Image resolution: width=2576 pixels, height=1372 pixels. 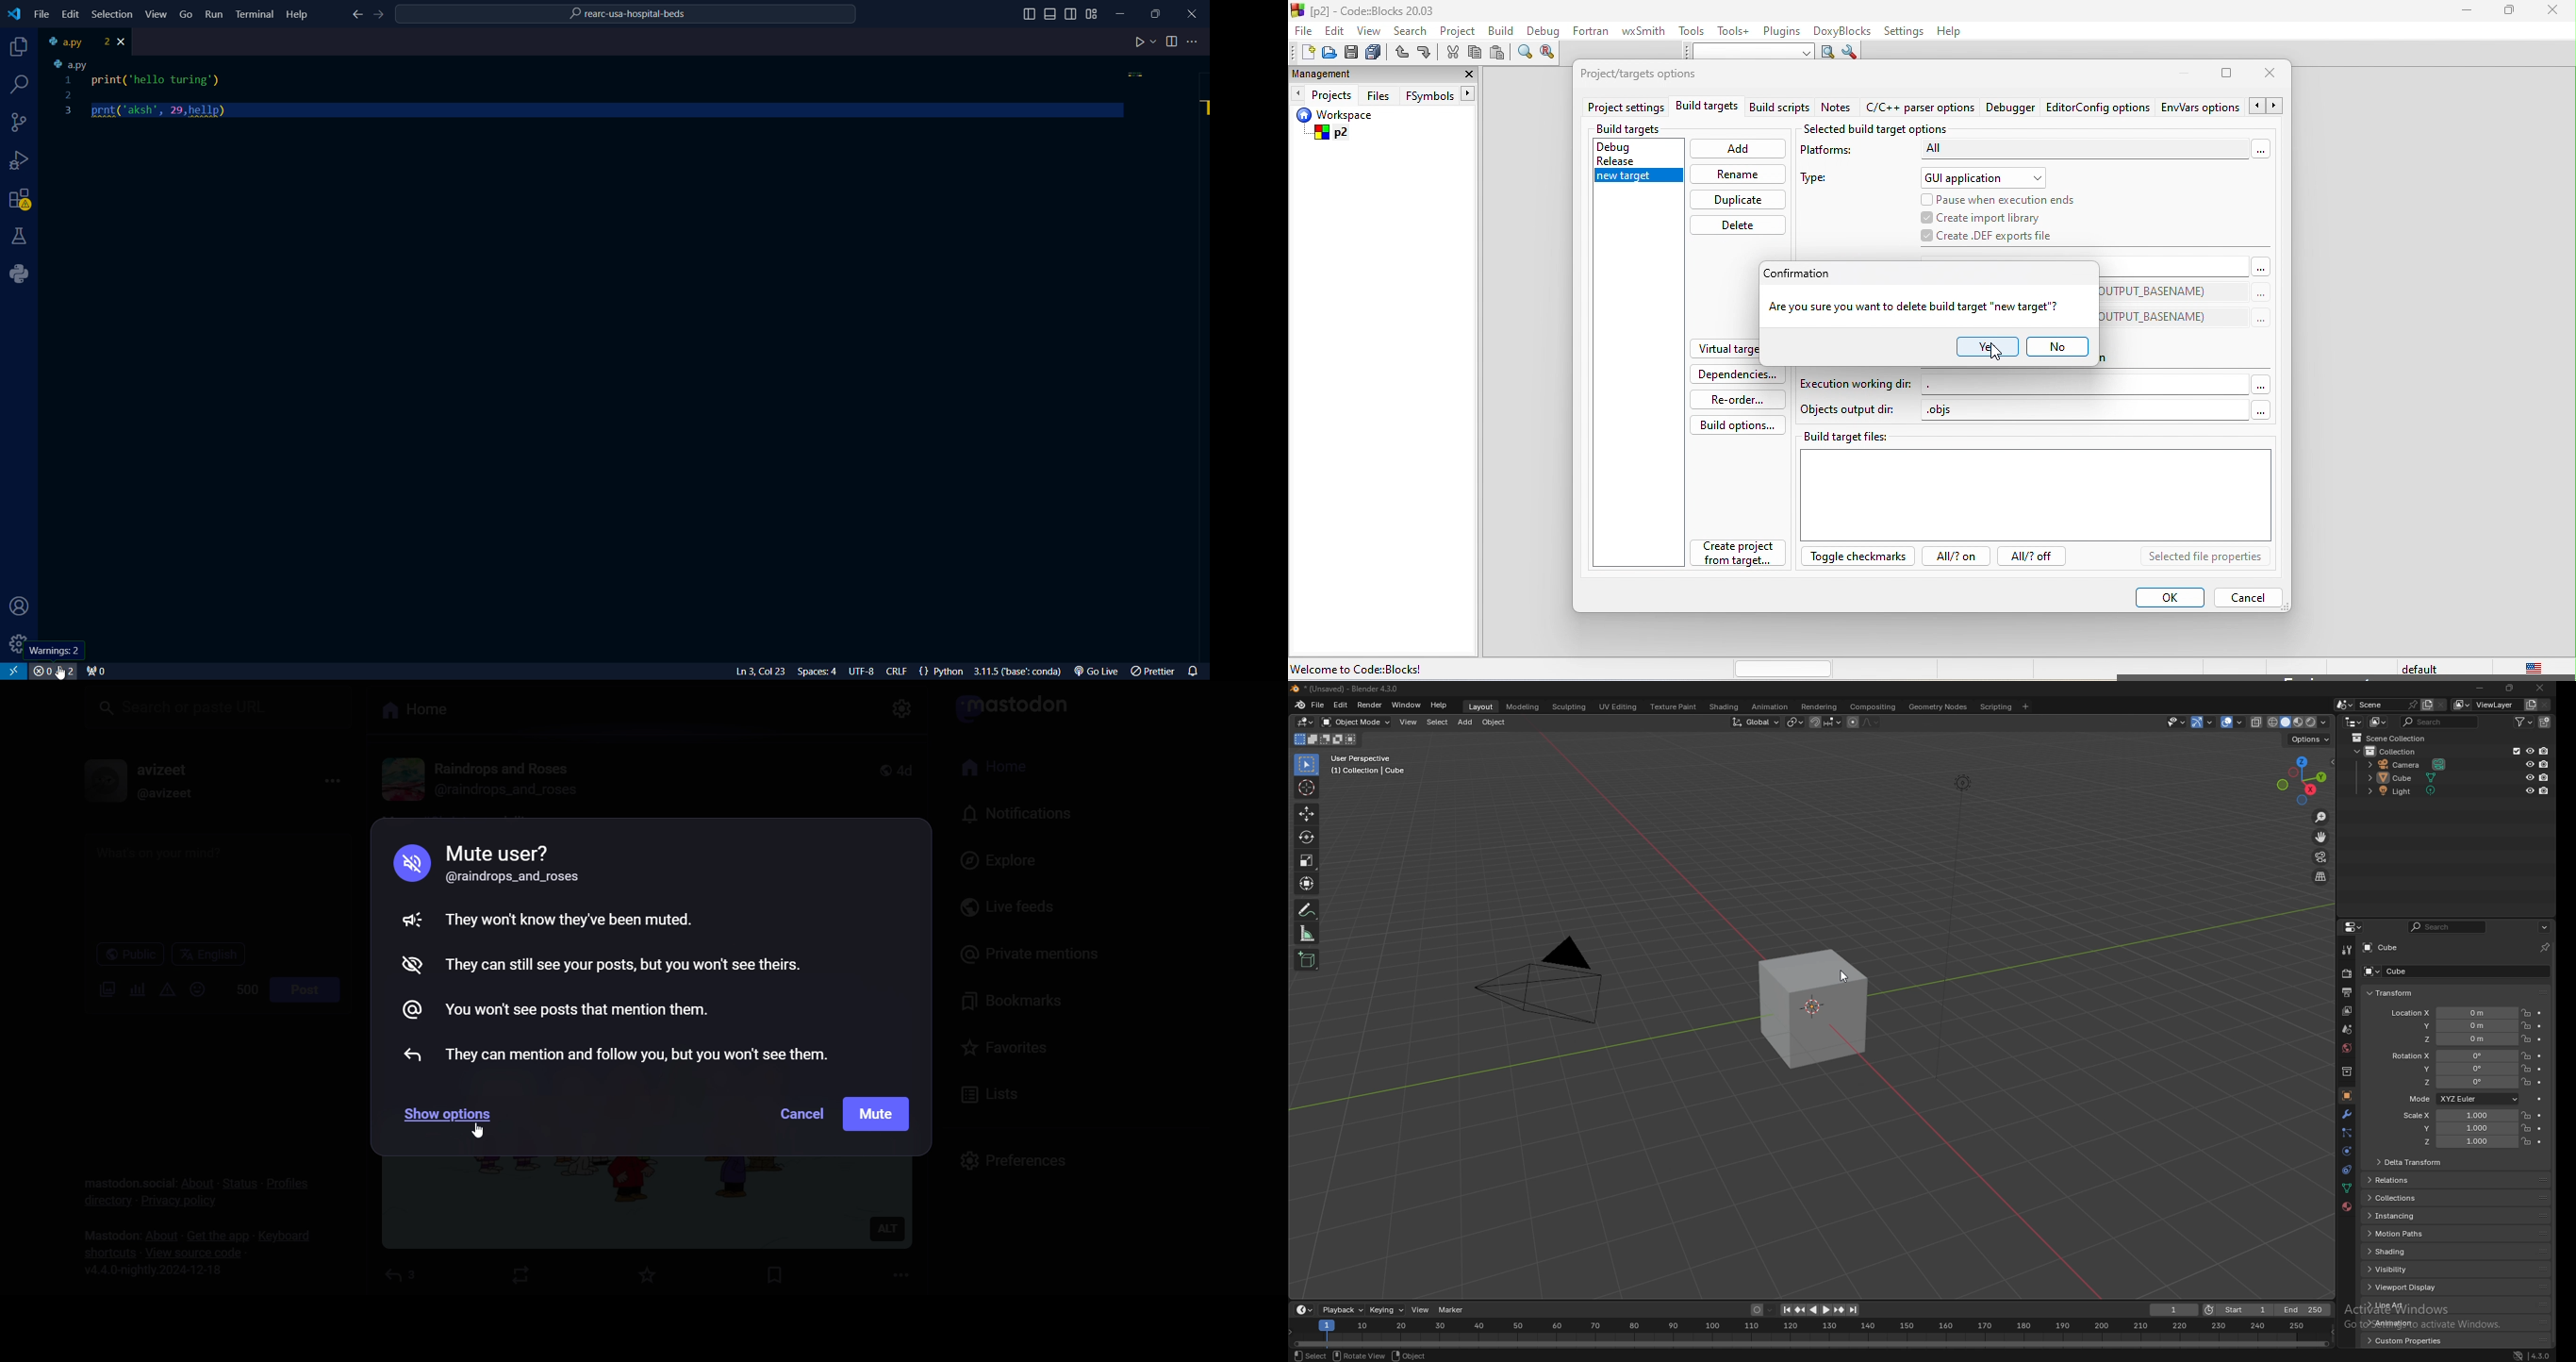 I want to click on projects, so click(x=16, y=48).